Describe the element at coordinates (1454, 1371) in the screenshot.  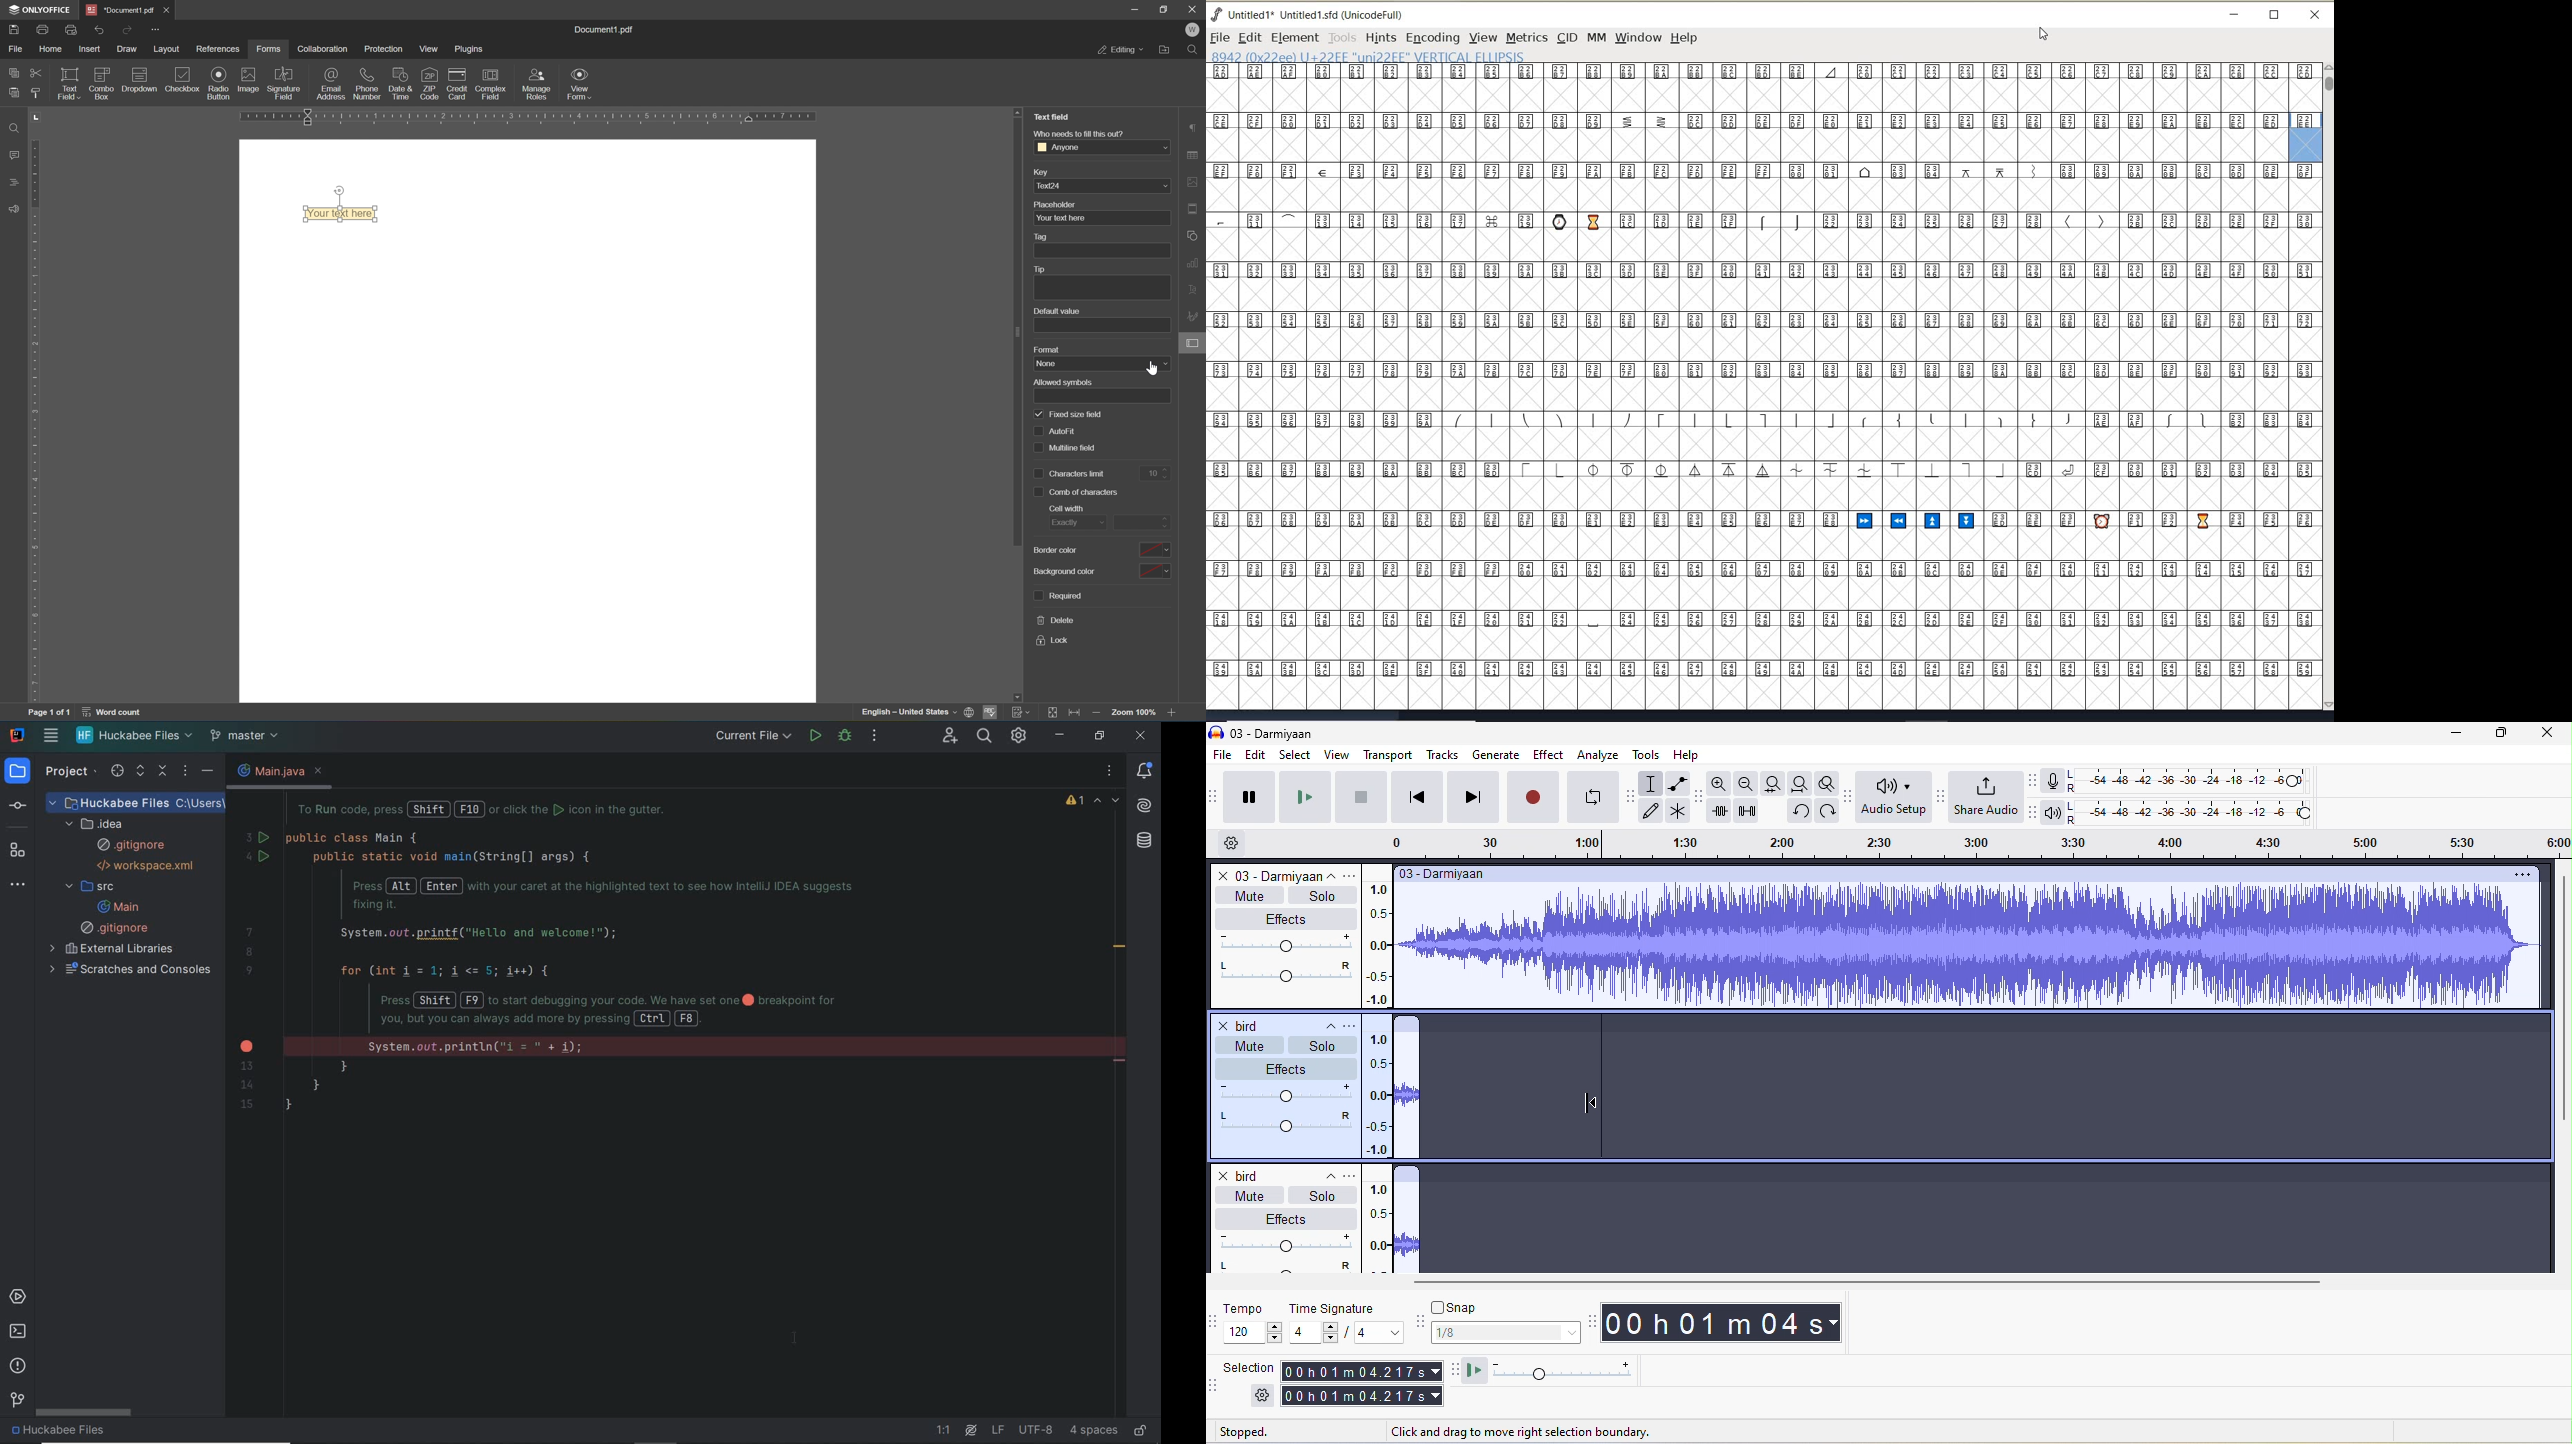
I see `audacity play at speed toolbar` at that location.